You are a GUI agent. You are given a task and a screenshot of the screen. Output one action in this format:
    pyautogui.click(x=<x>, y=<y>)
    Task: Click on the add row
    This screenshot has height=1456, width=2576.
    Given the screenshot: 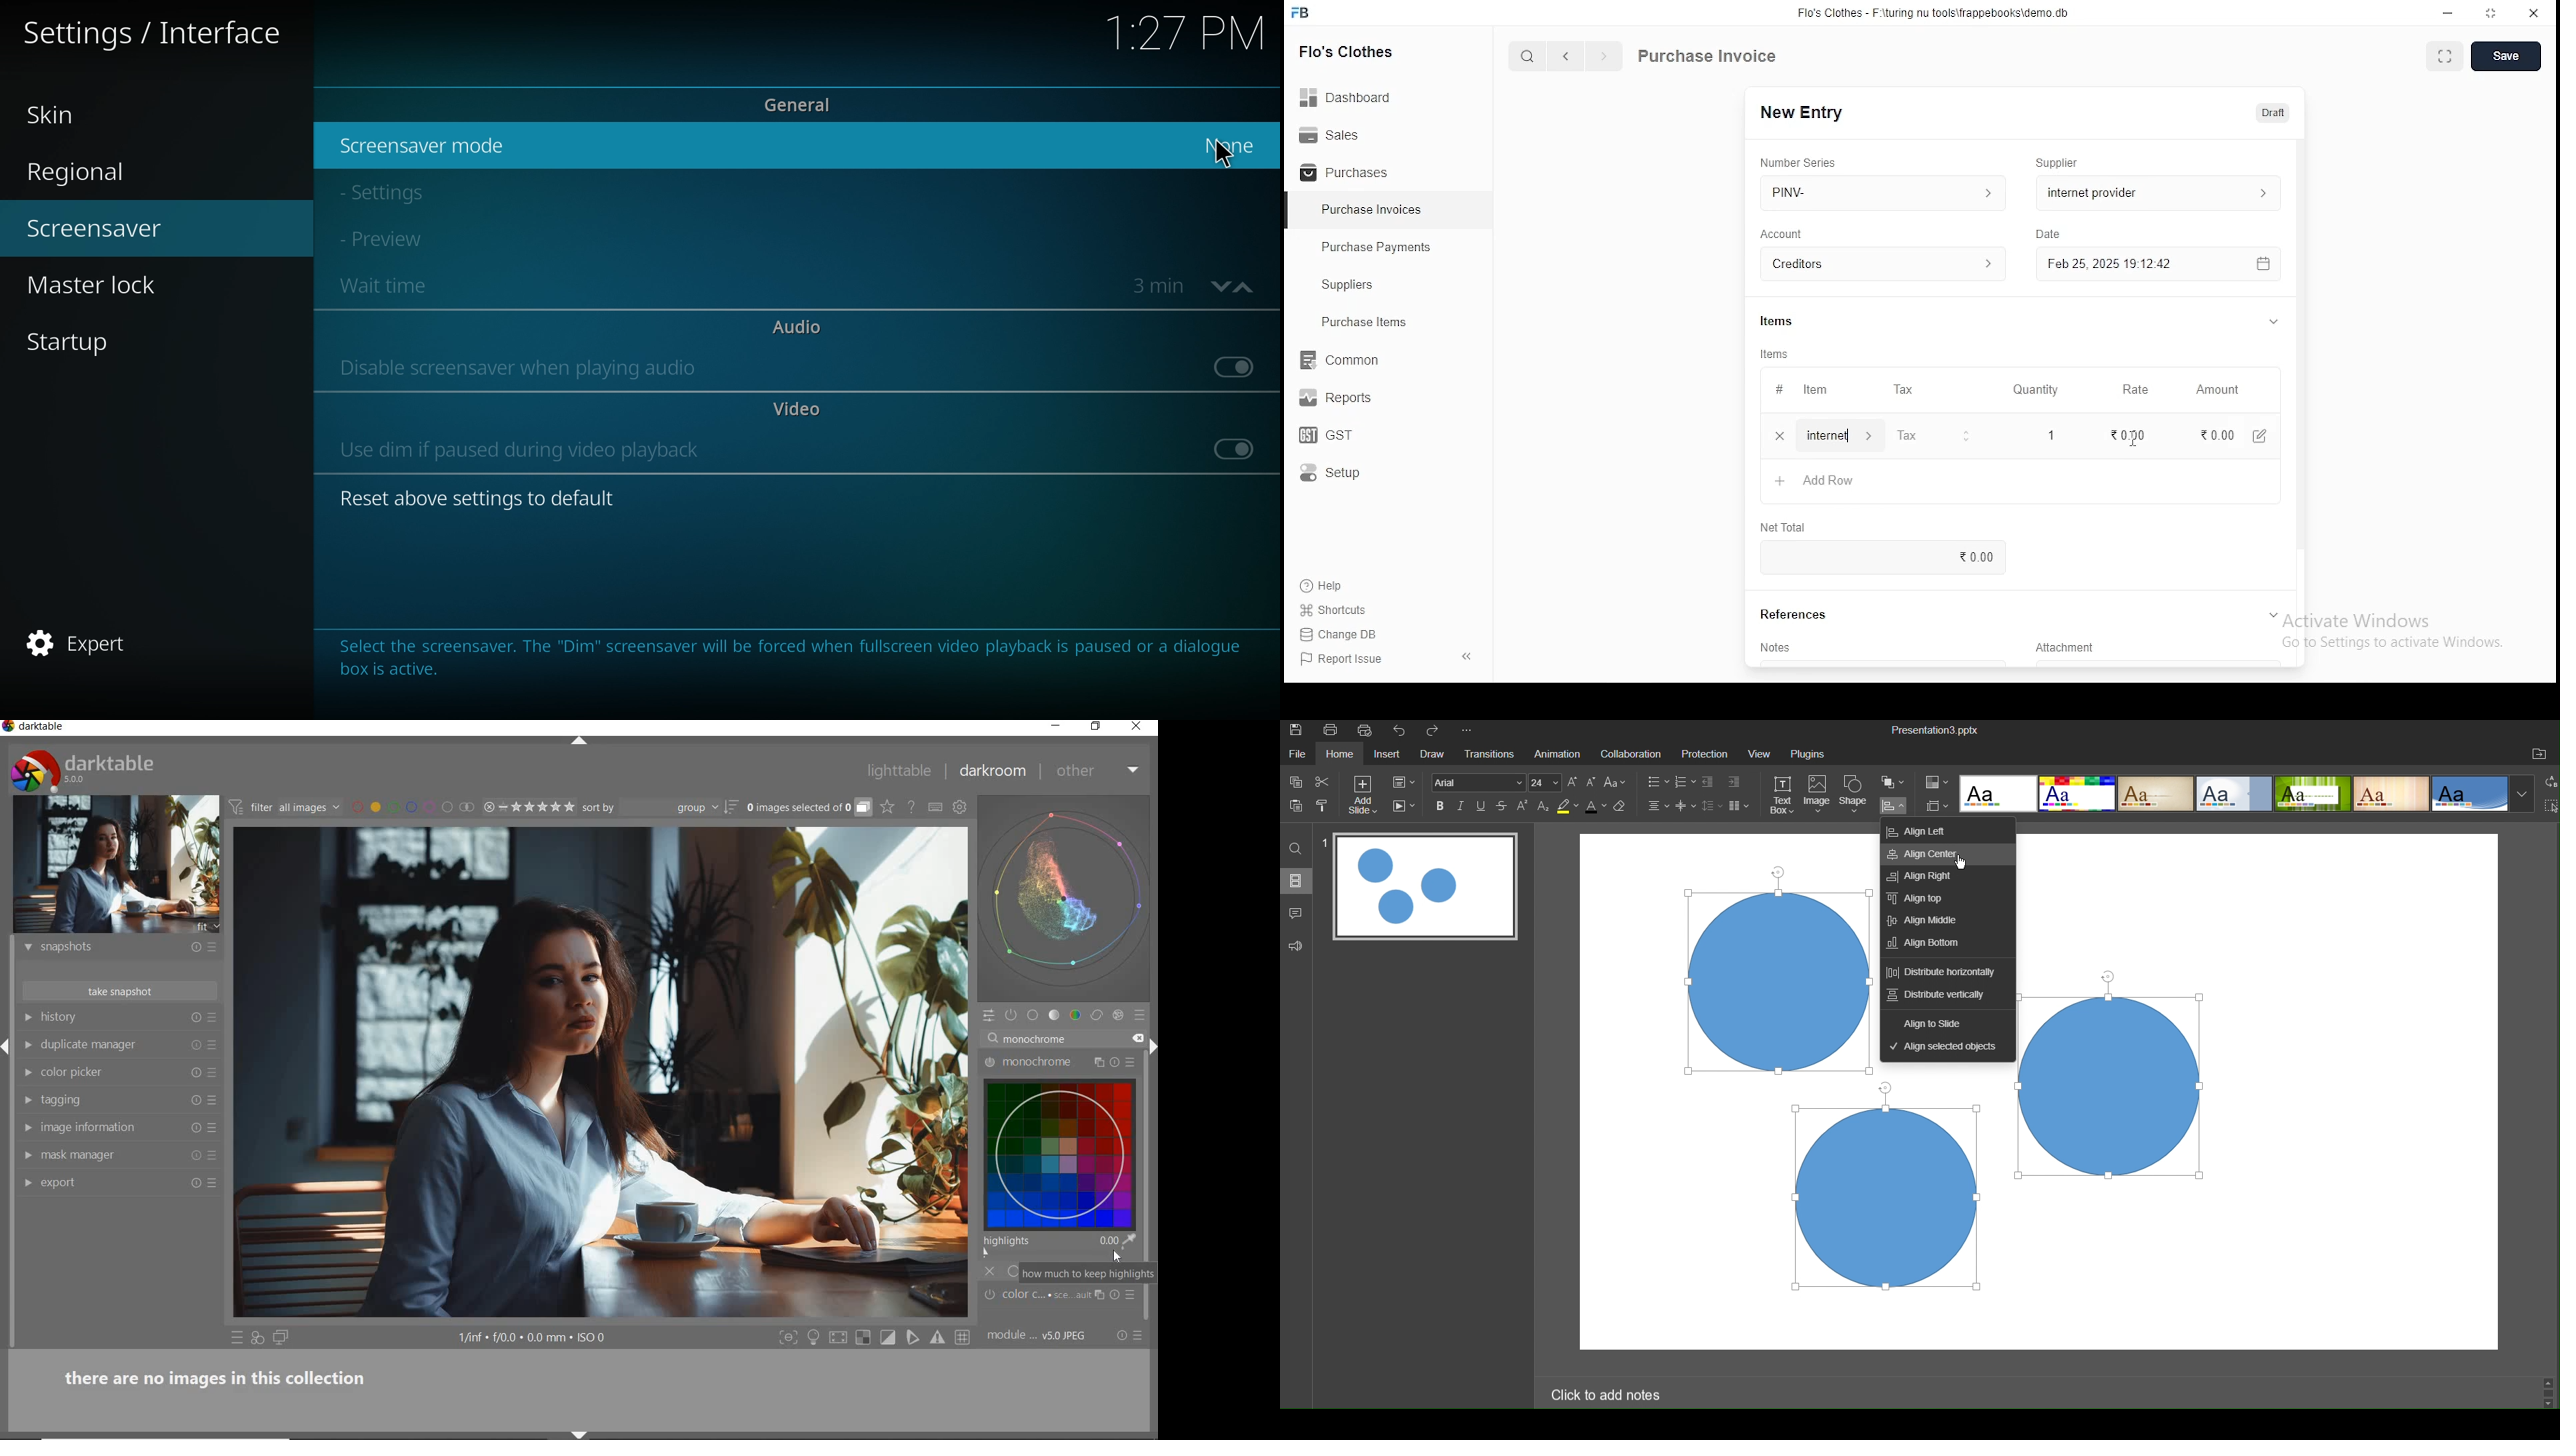 What is the action you would take?
    pyautogui.click(x=1821, y=481)
    